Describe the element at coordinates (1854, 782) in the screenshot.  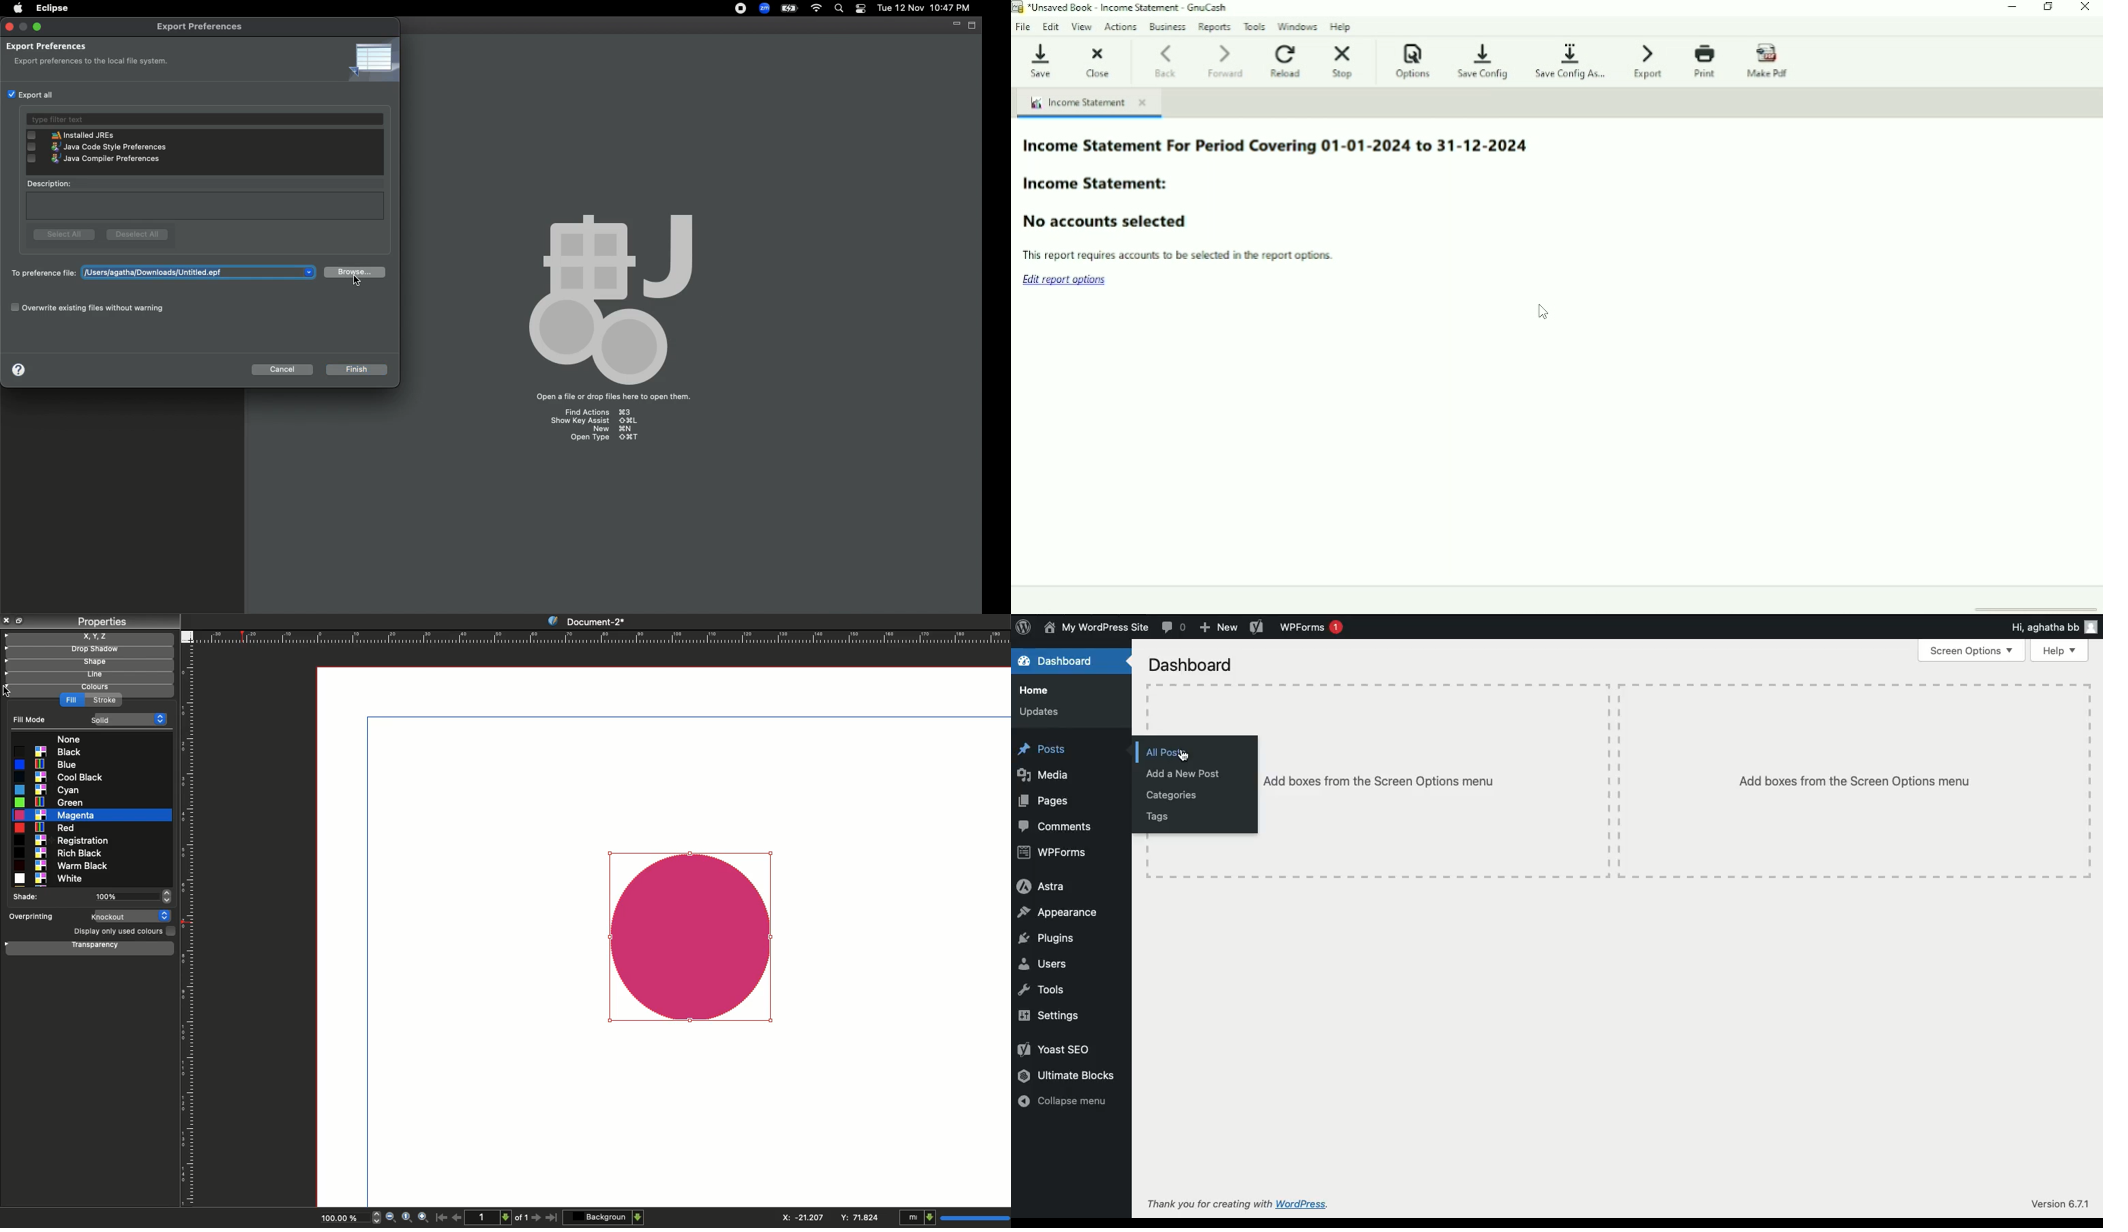
I see `Add boxes from the screen options menu` at that location.